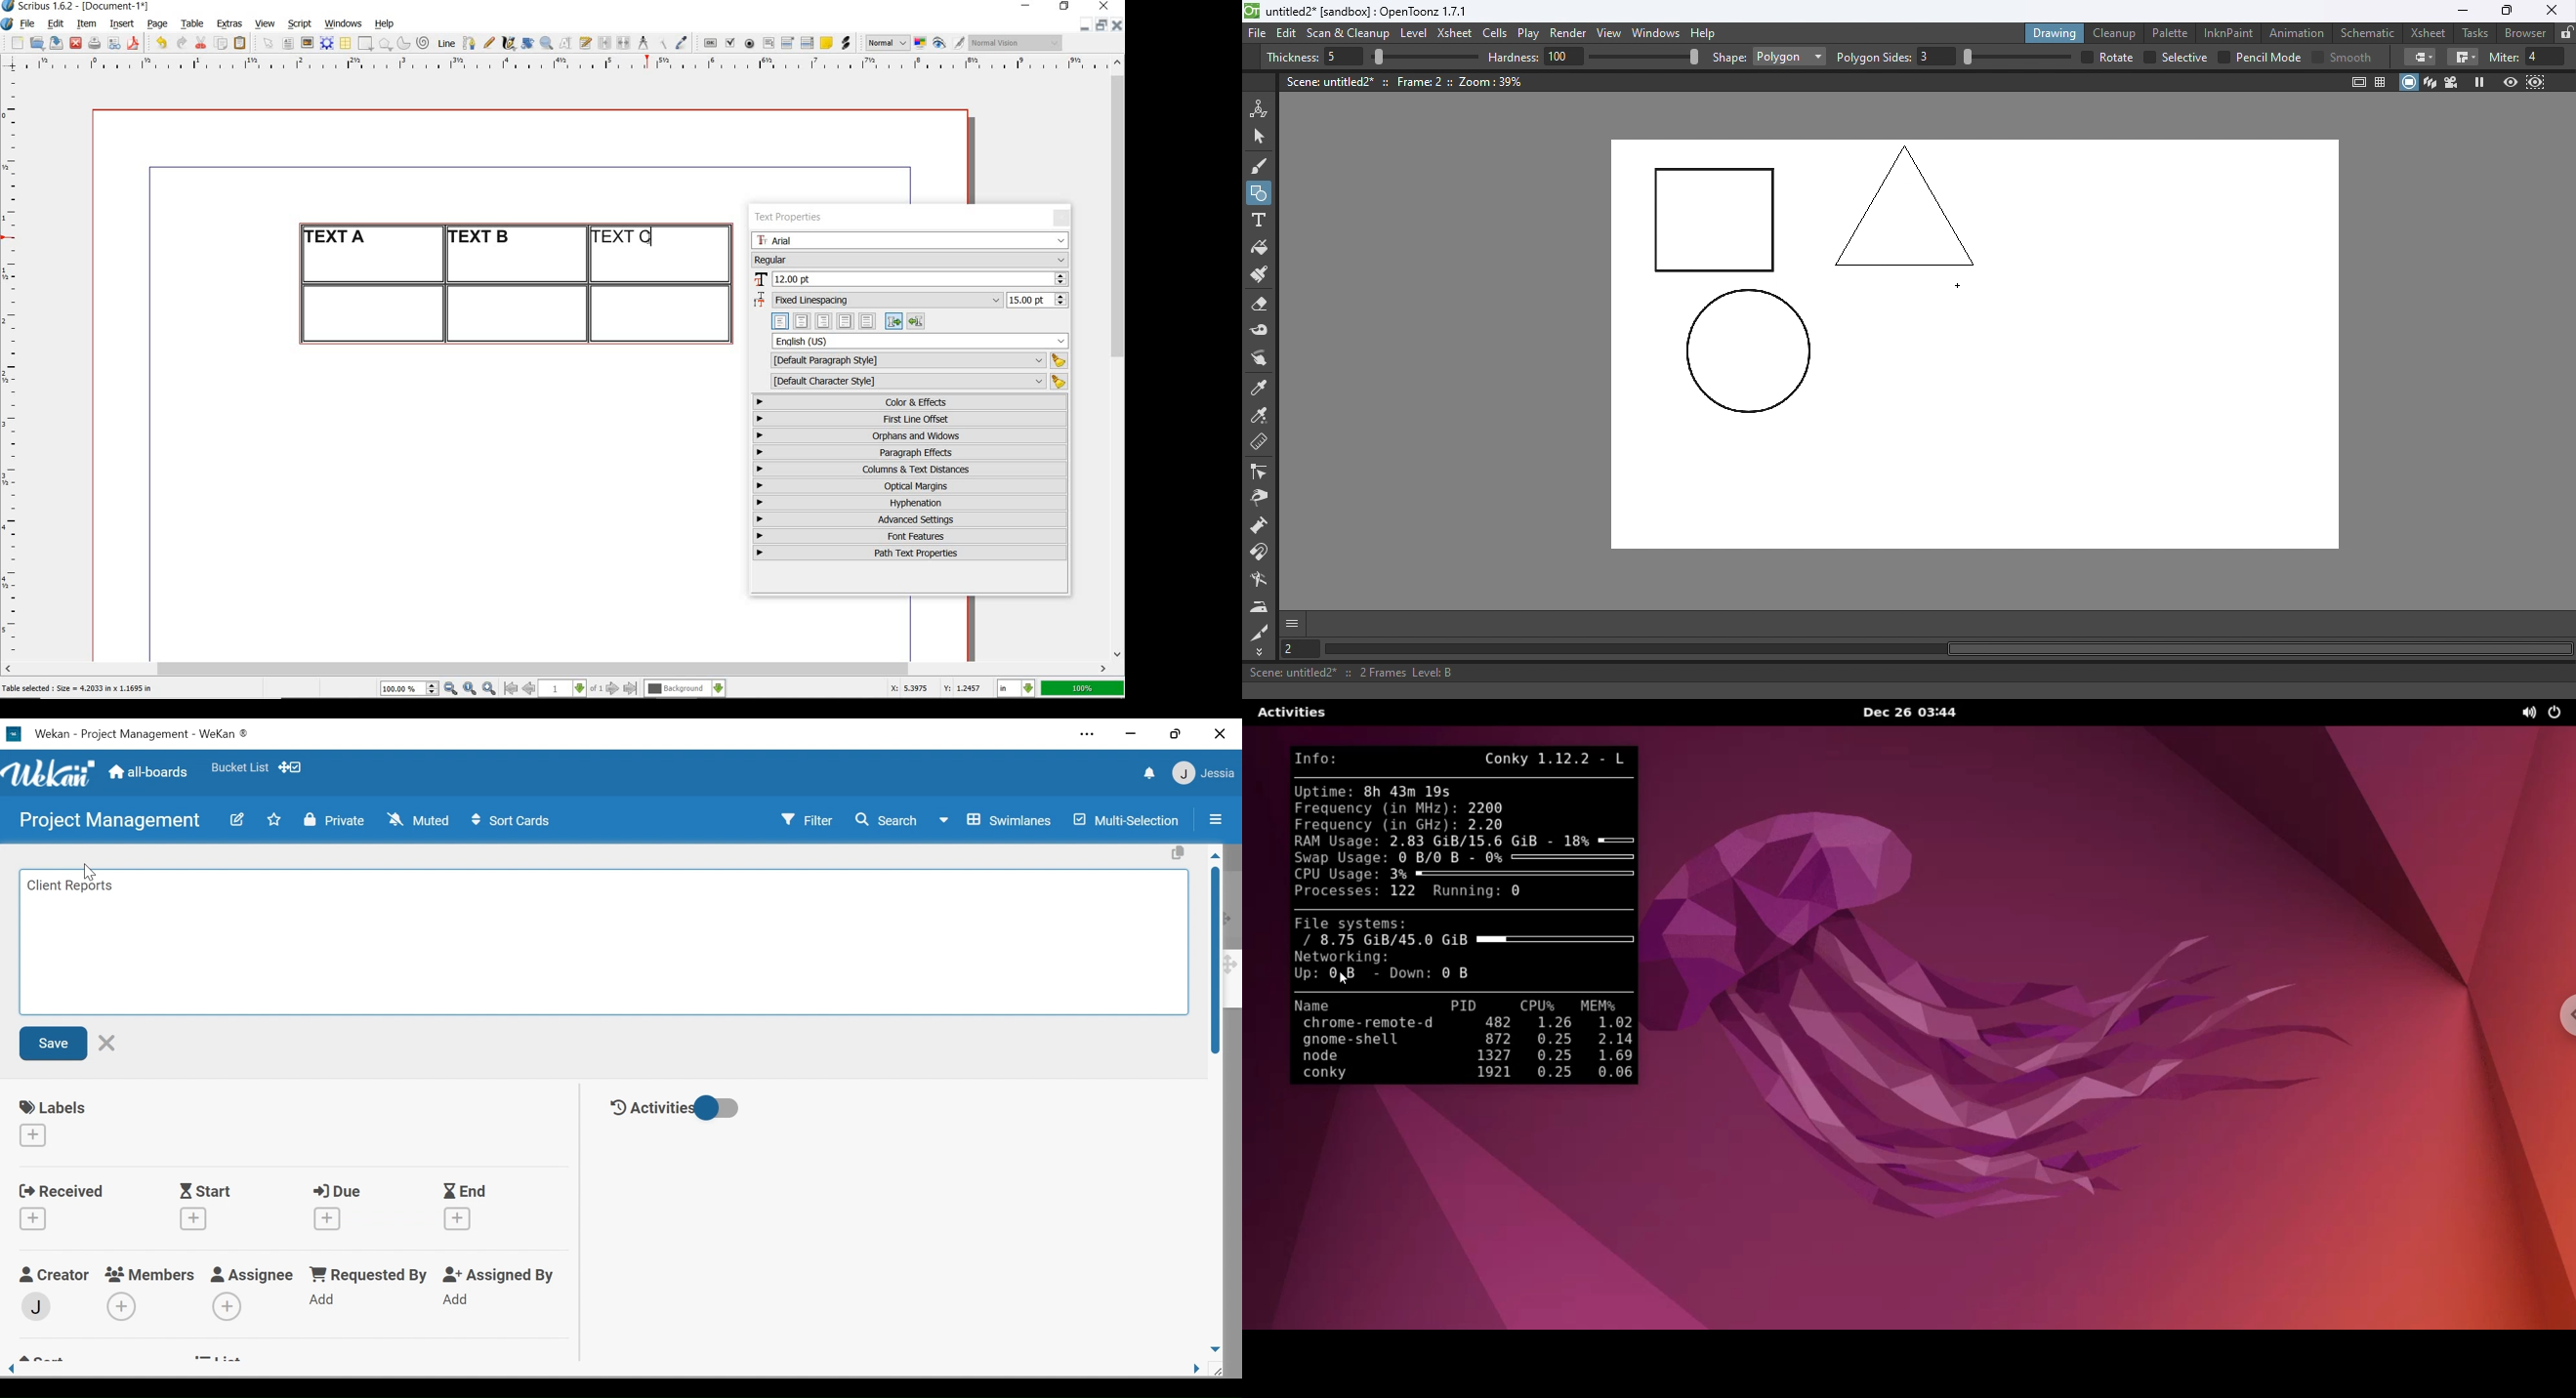  What do you see at coordinates (685, 689) in the screenshot?
I see `select the current layer` at bounding box center [685, 689].